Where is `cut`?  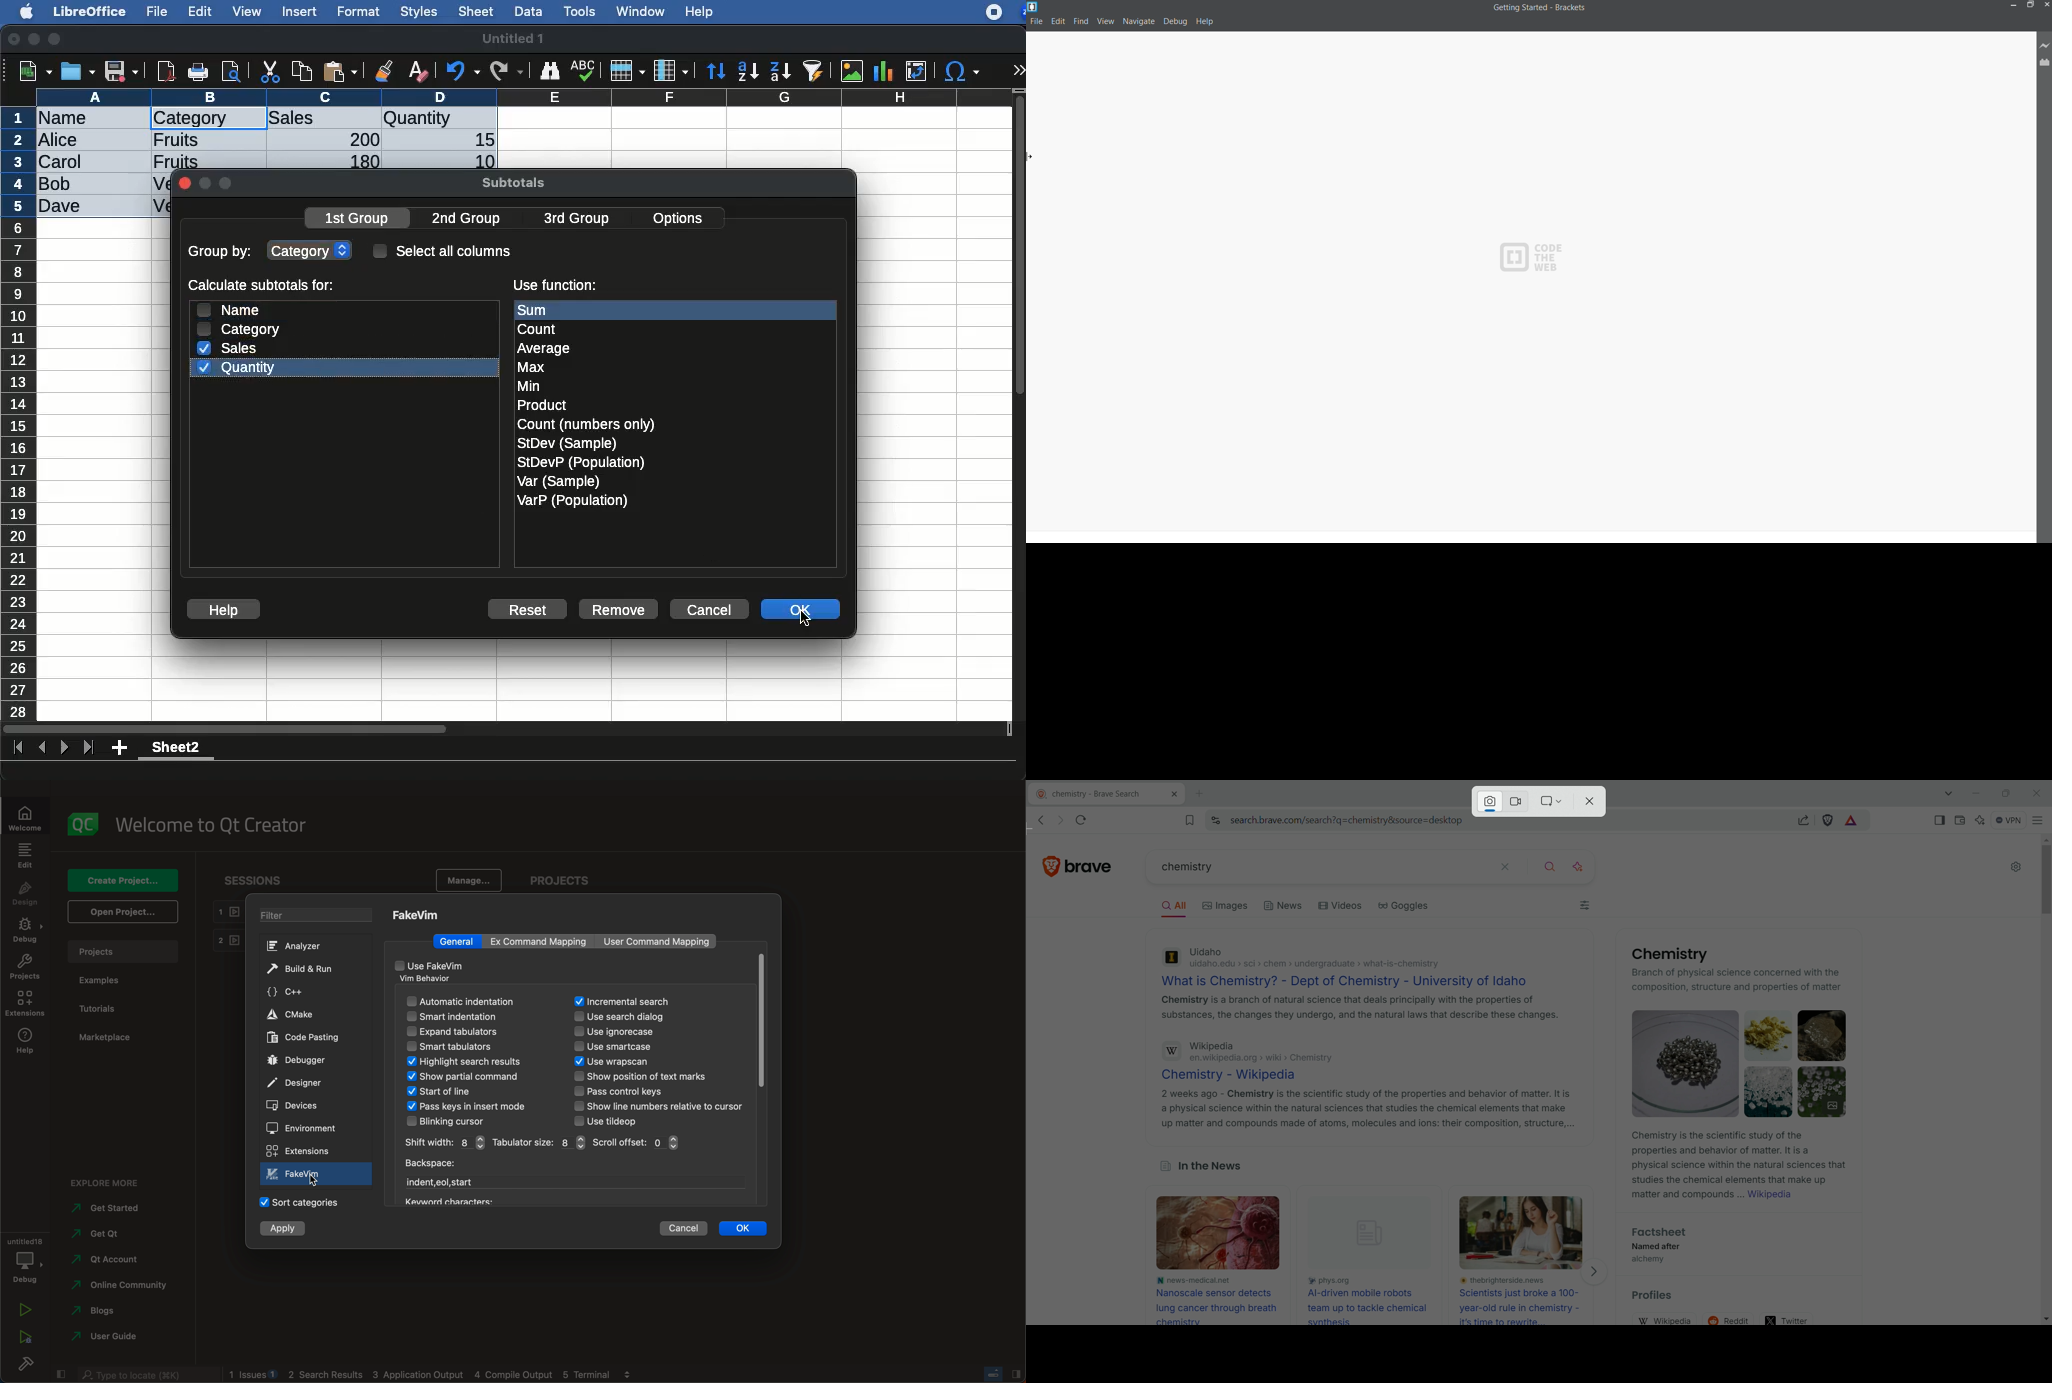 cut is located at coordinates (271, 71).